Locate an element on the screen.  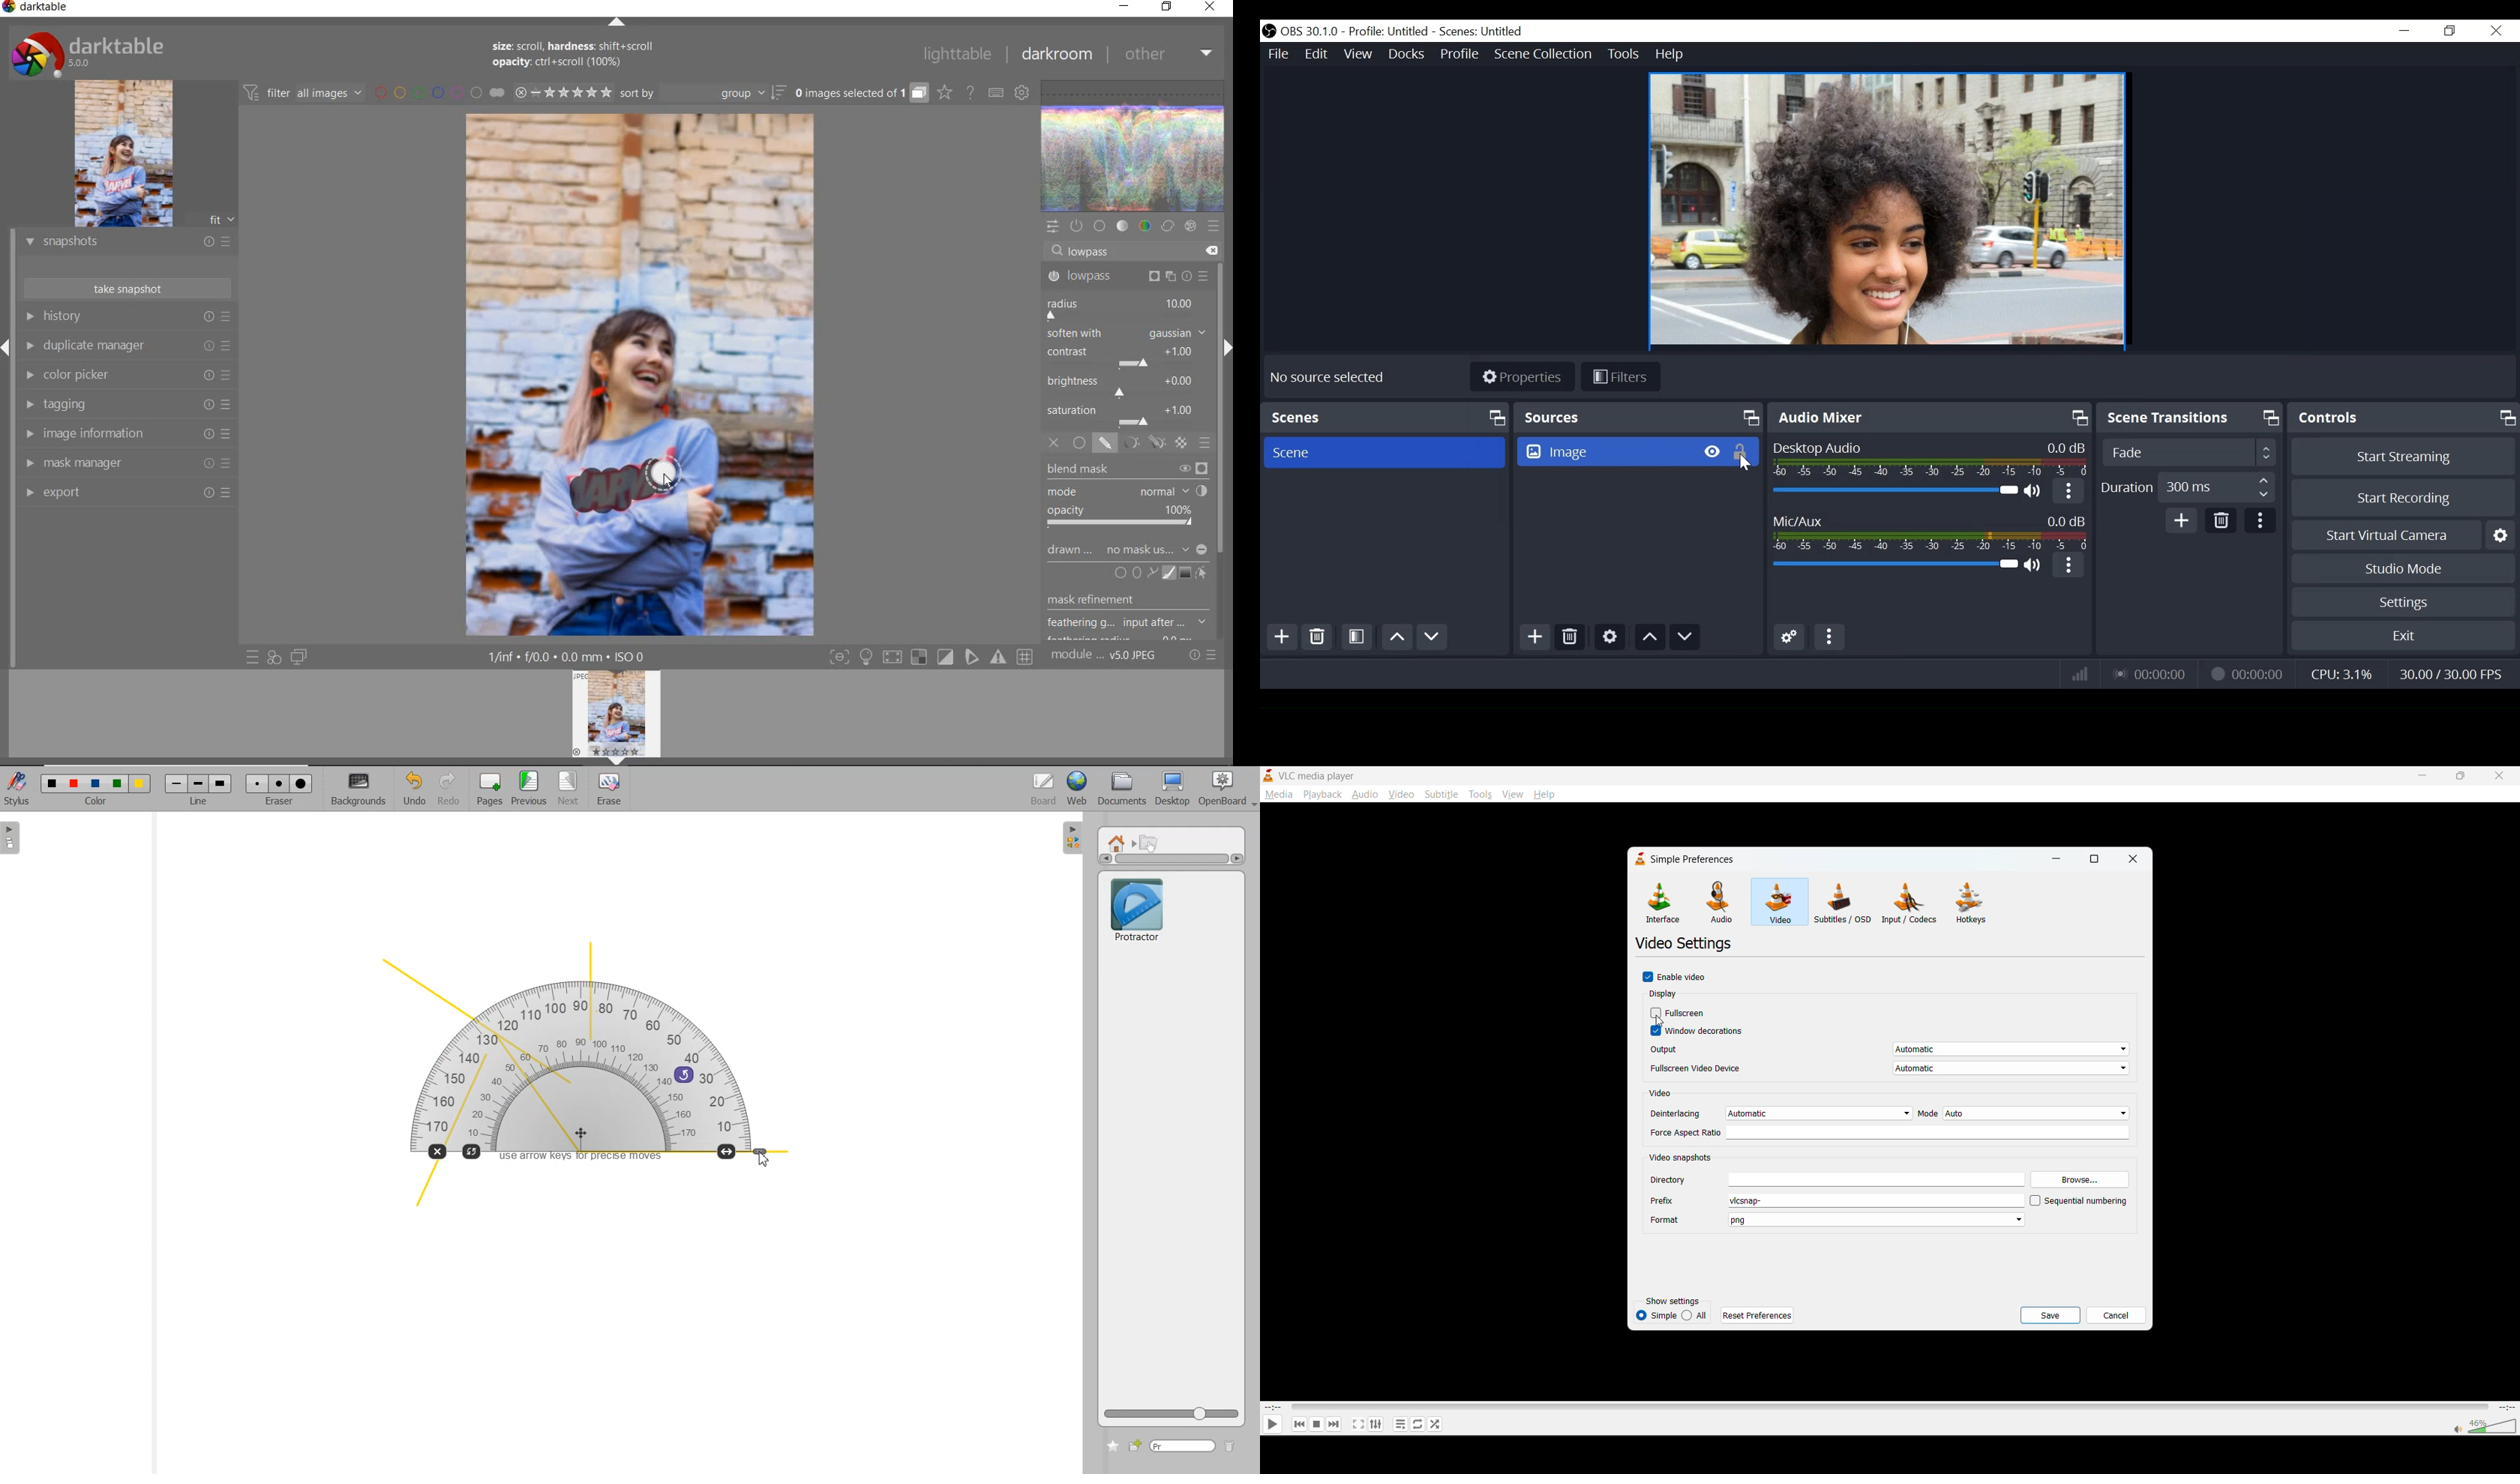
Settings is located at coordinates (2499, 535).